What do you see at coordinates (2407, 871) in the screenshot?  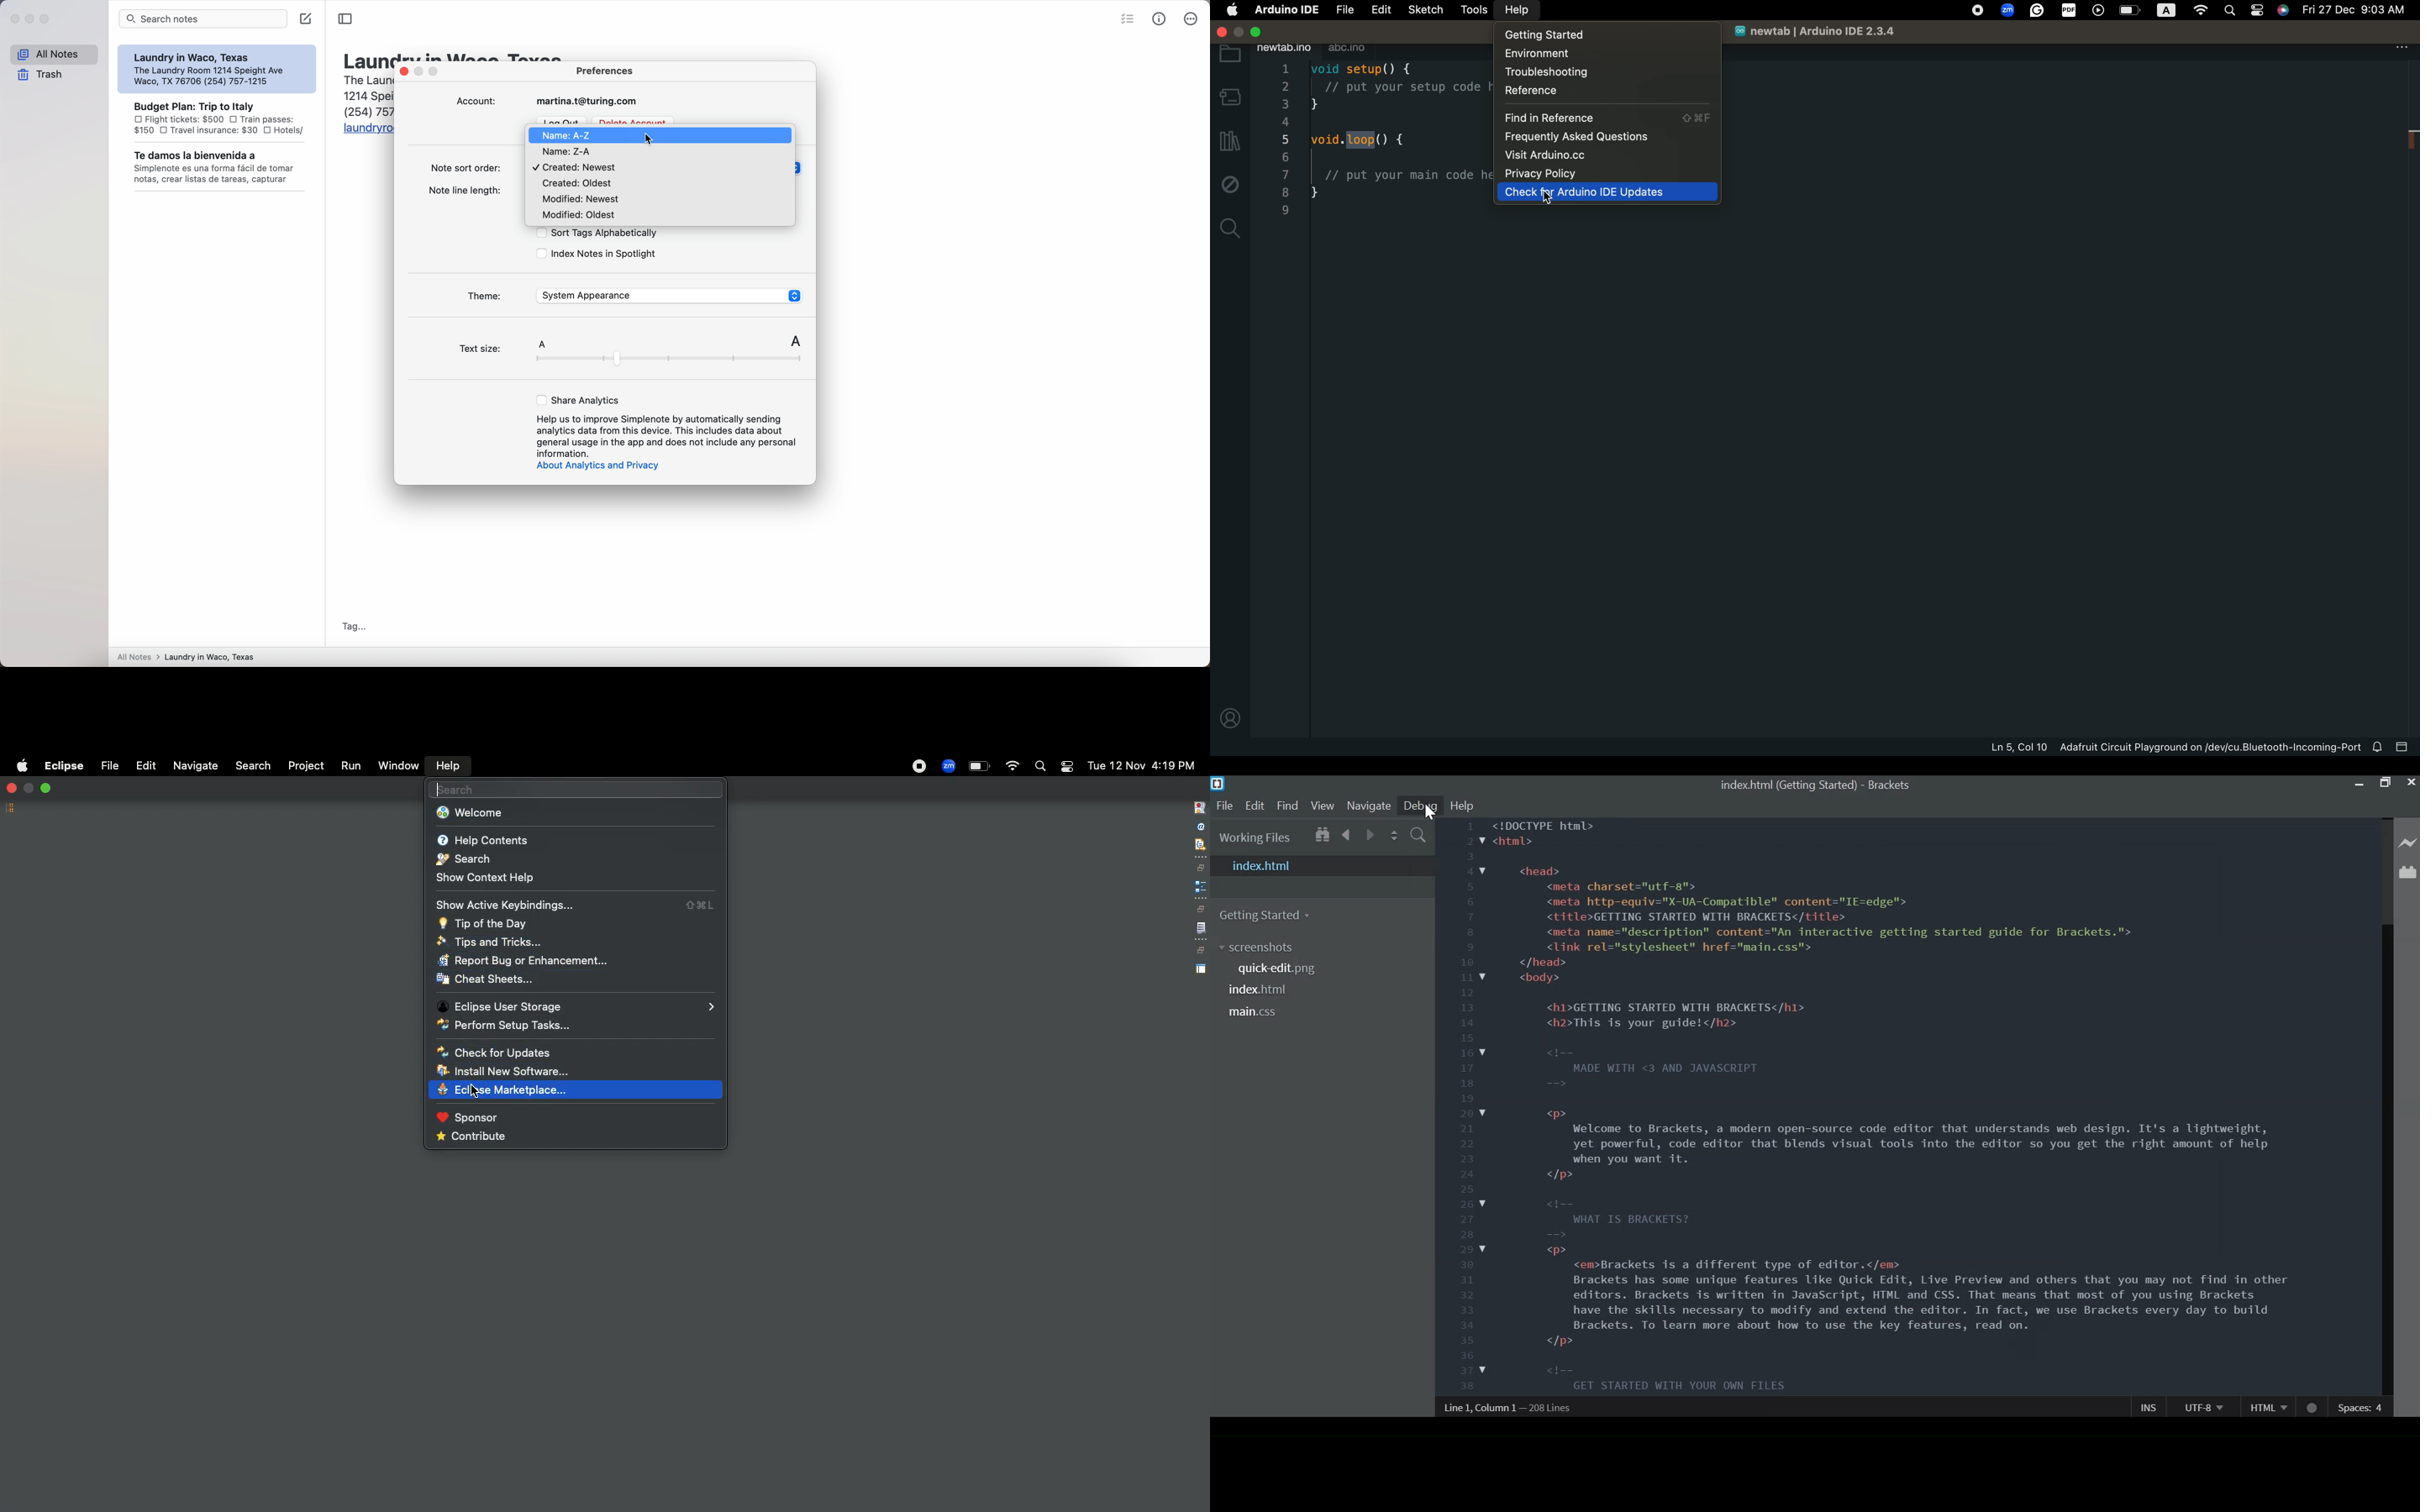 I see `Manage Extensions` at bounding box center [2407, 871].